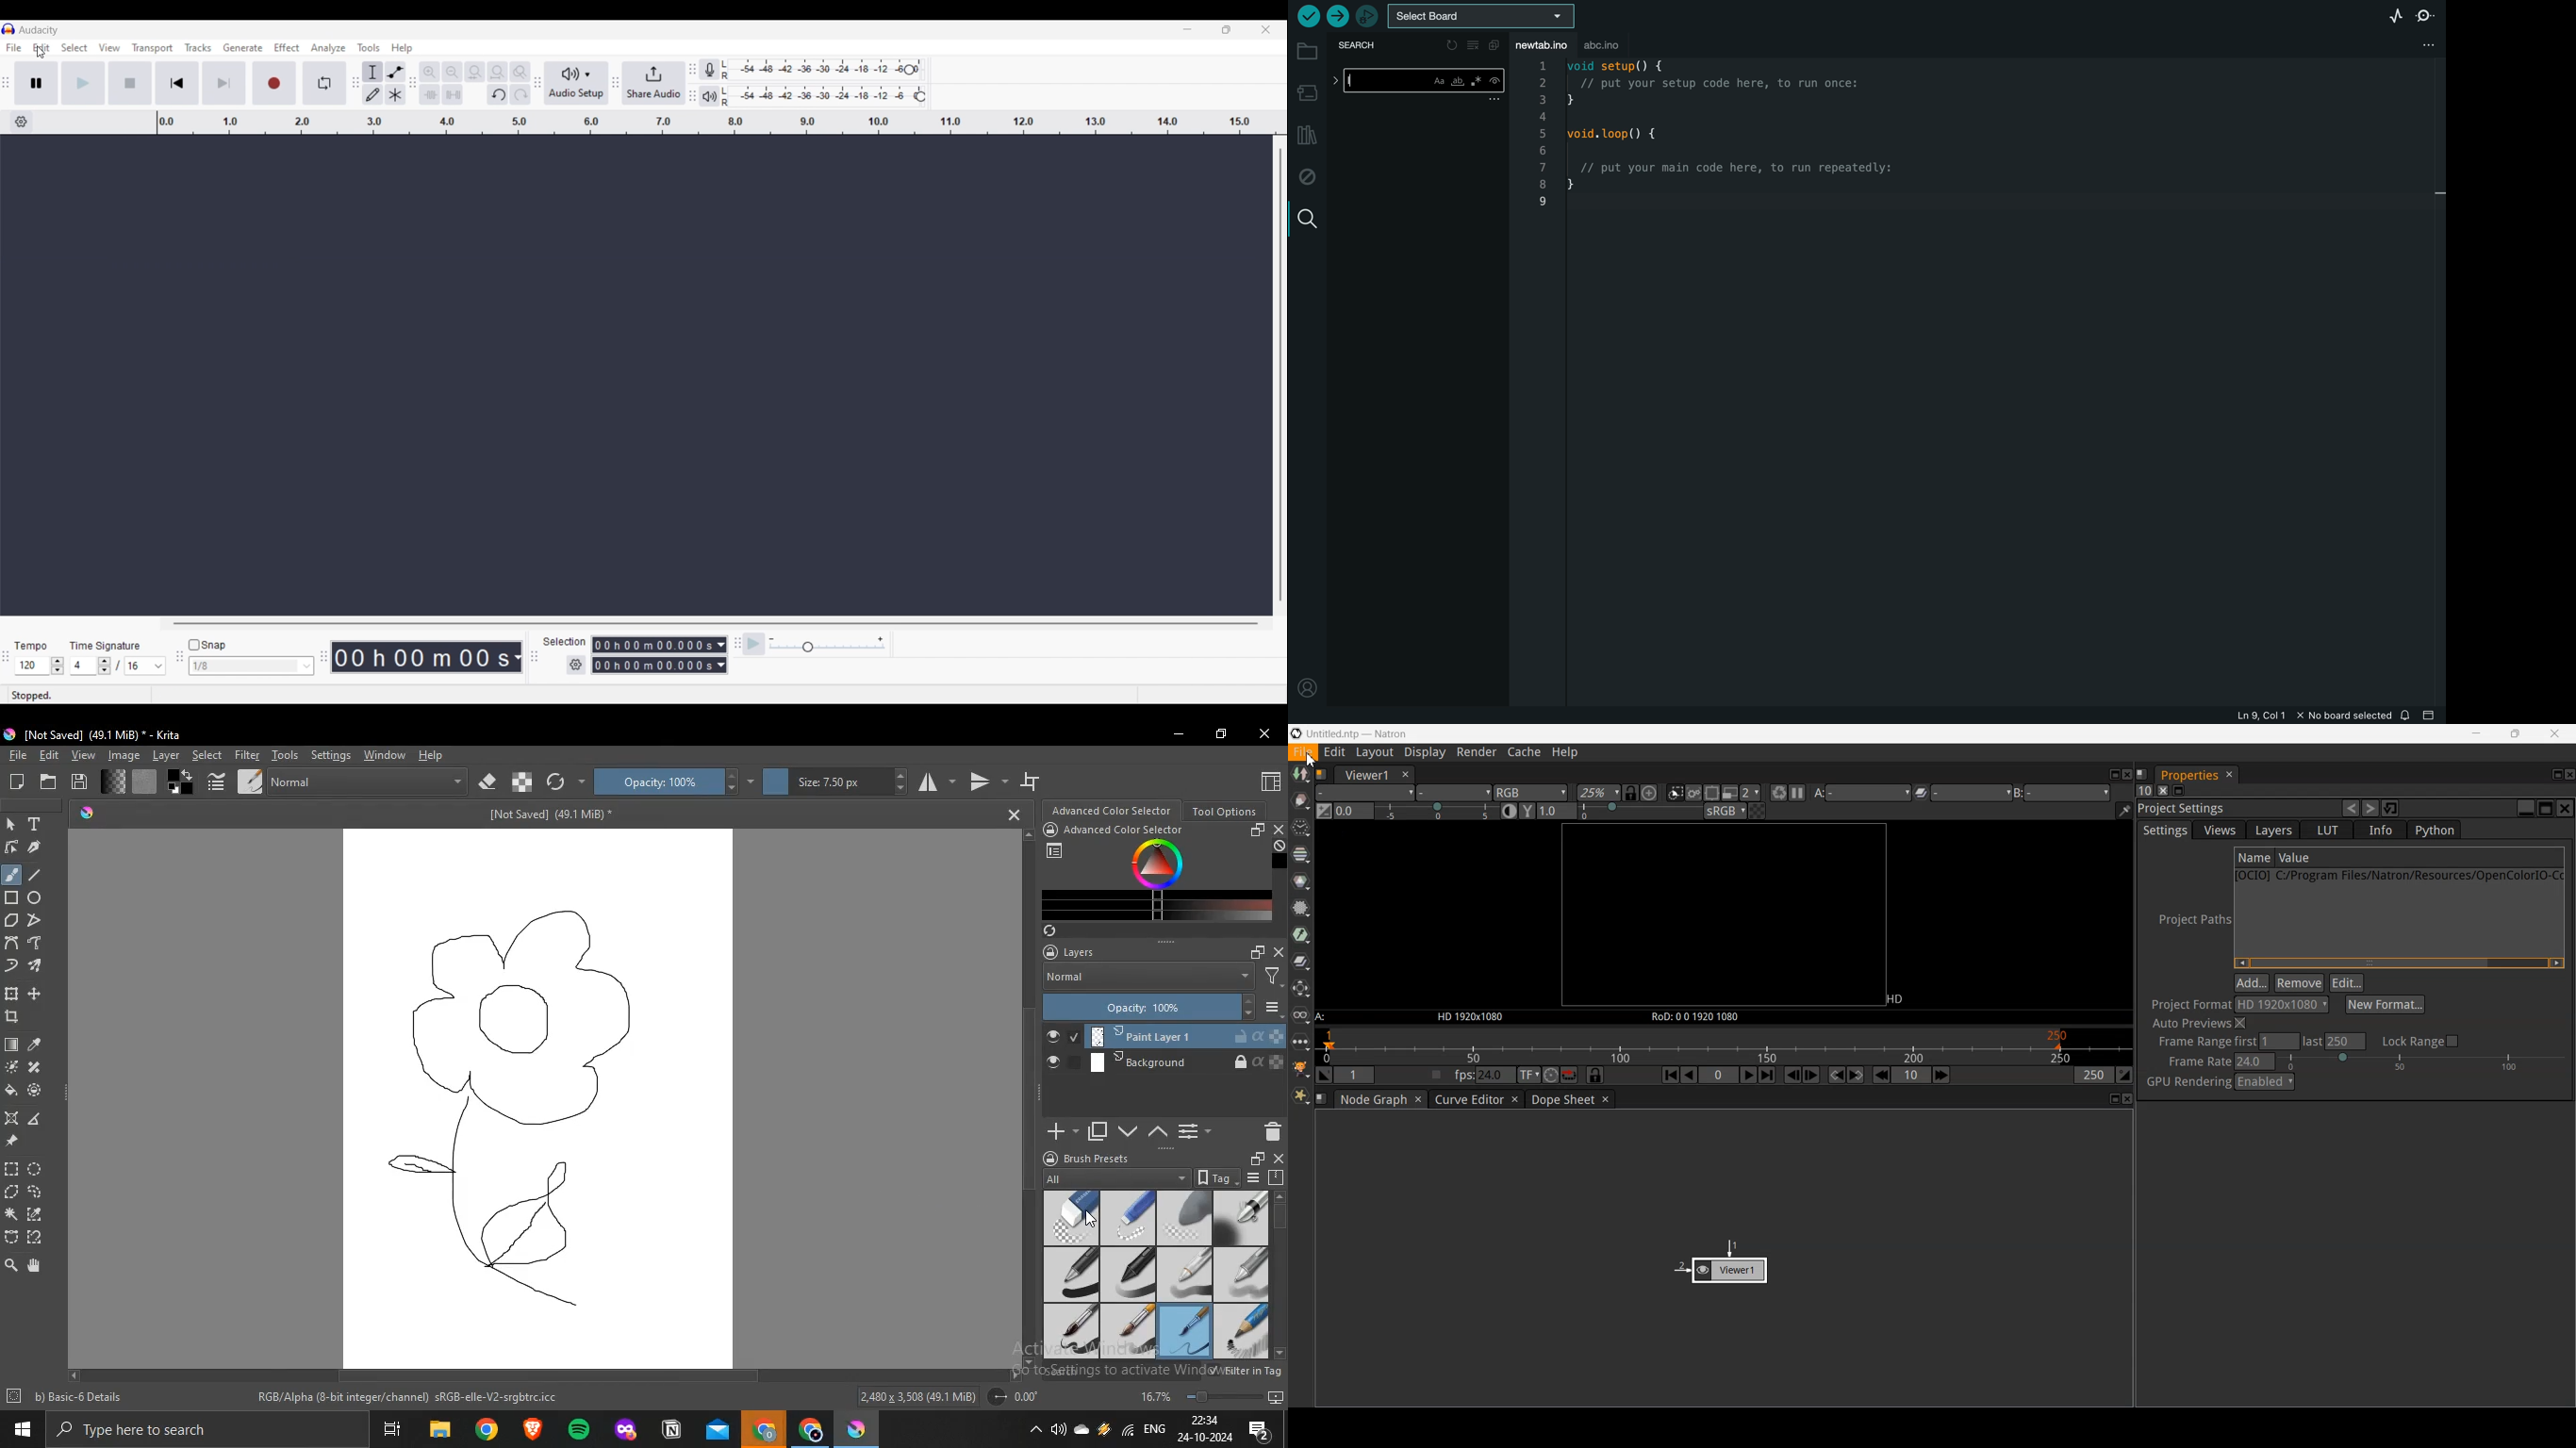  What do you see at coordinates (1115, 1176) in the screenshot?
I see `All` at bounding box center [1115, 1176].